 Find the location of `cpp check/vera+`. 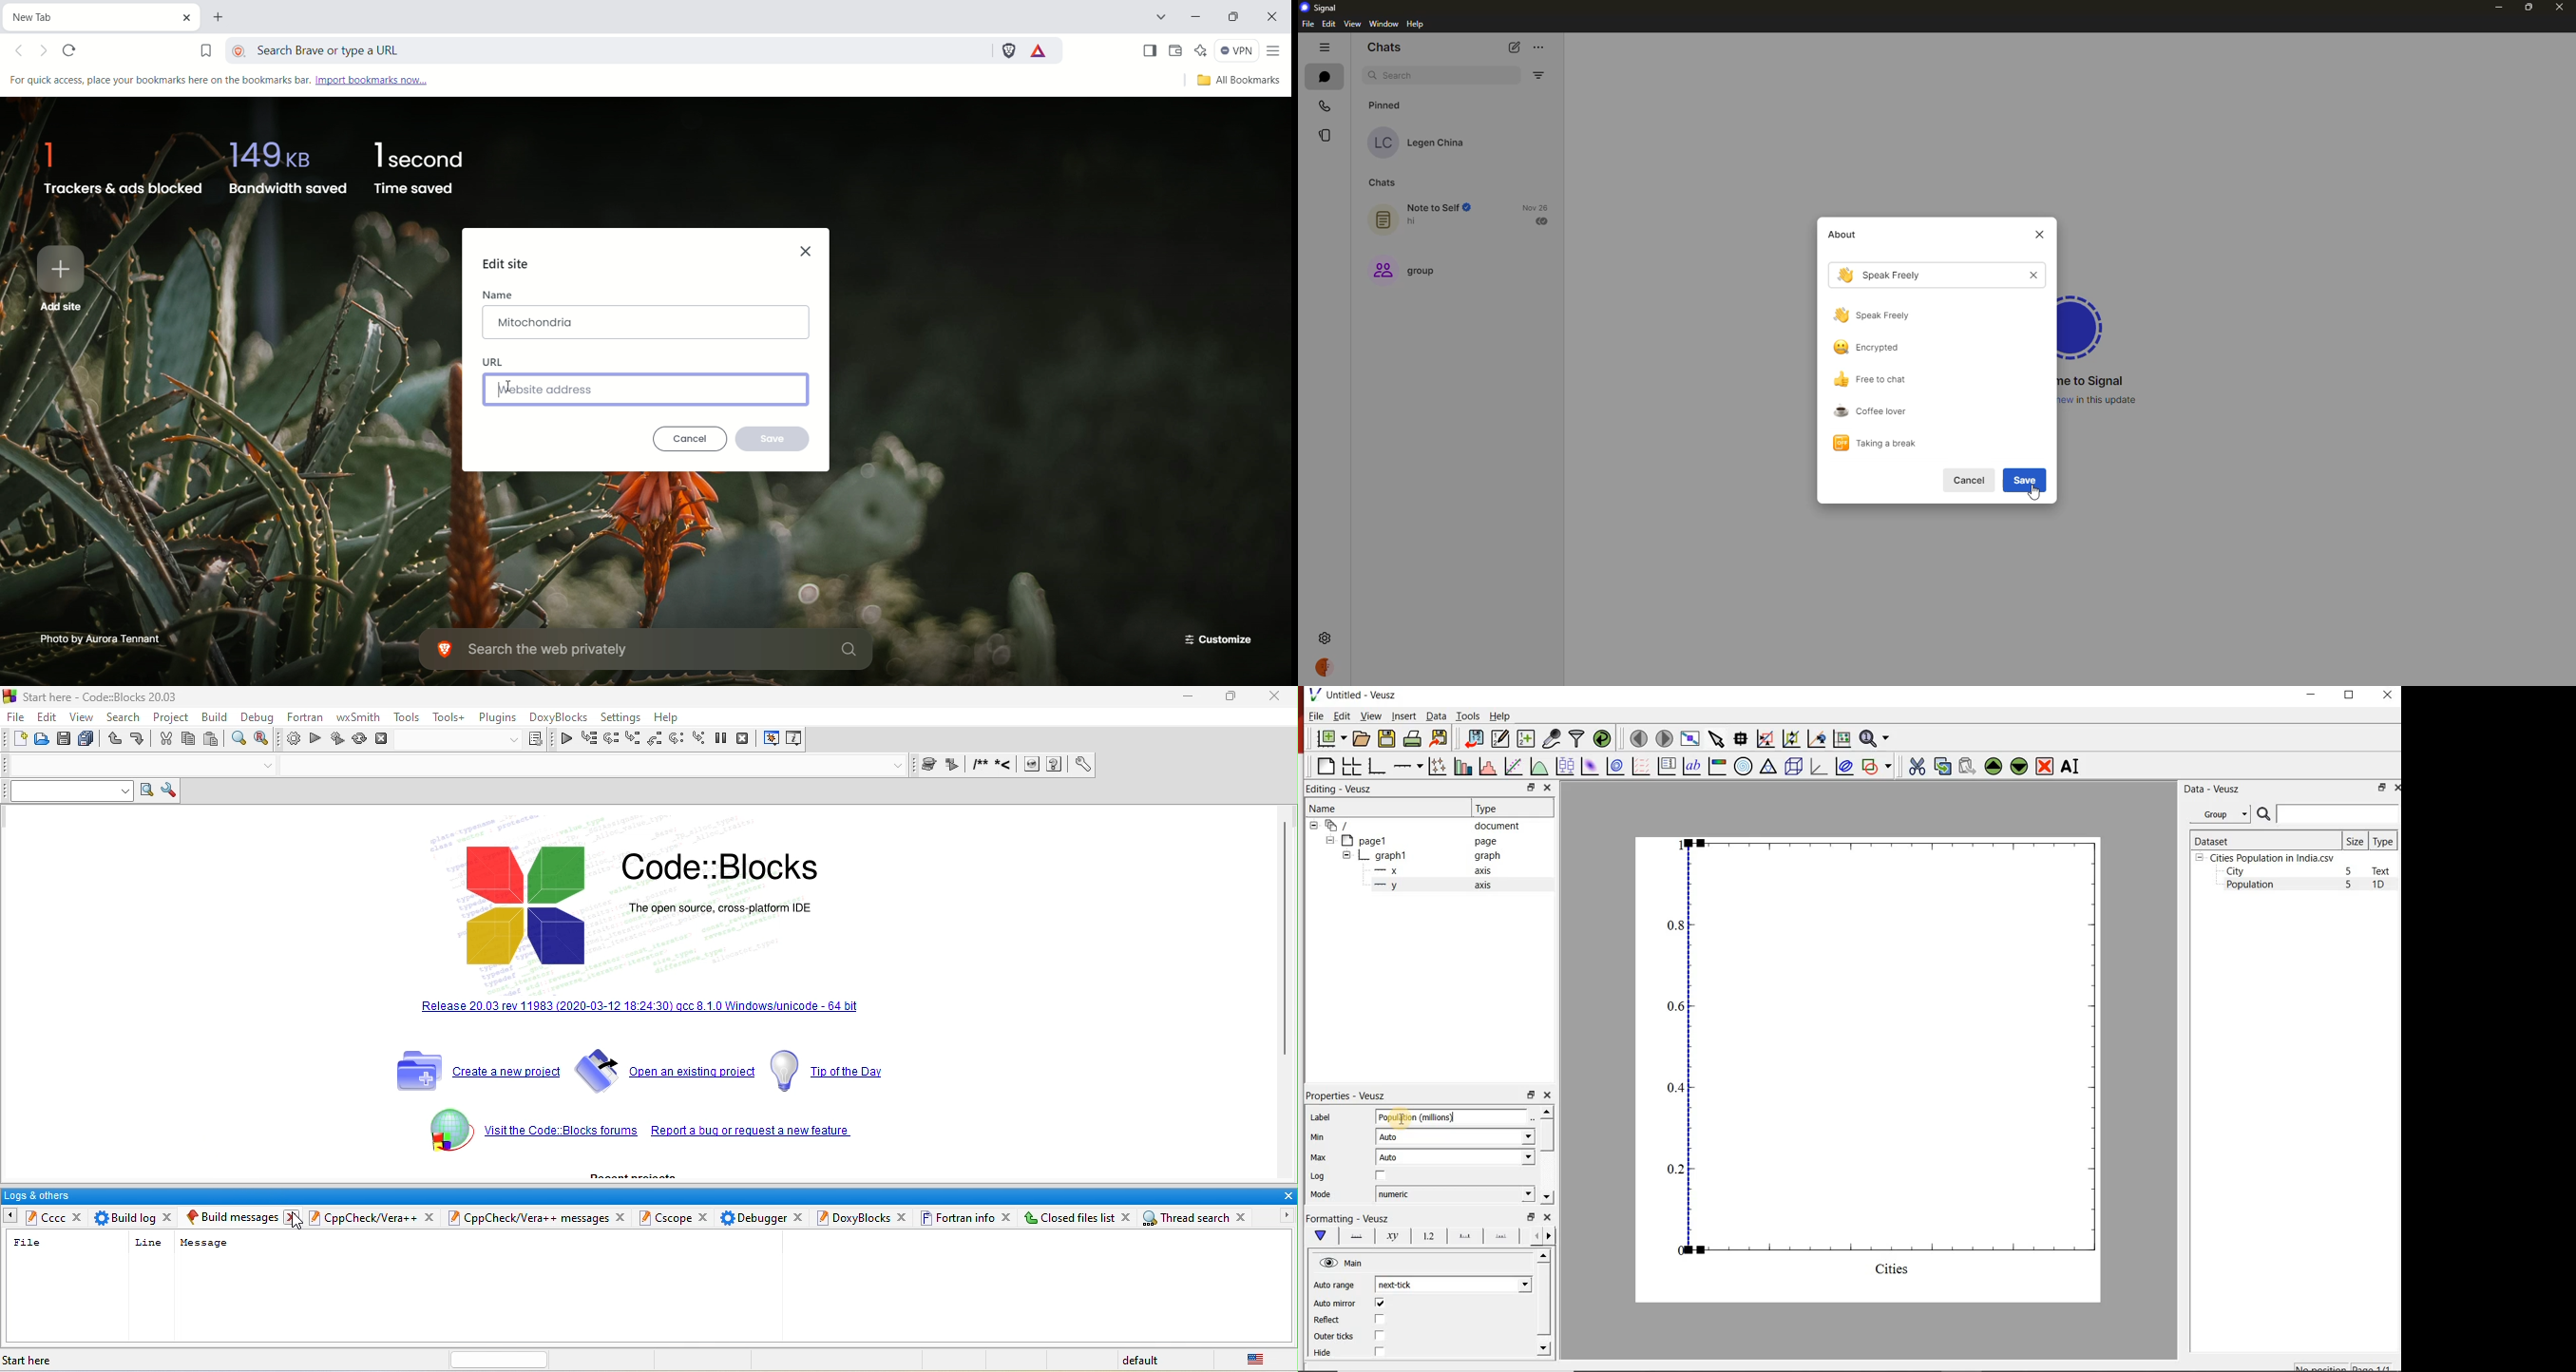

cpp check/vera+ is located at coordinates (362, 1217).